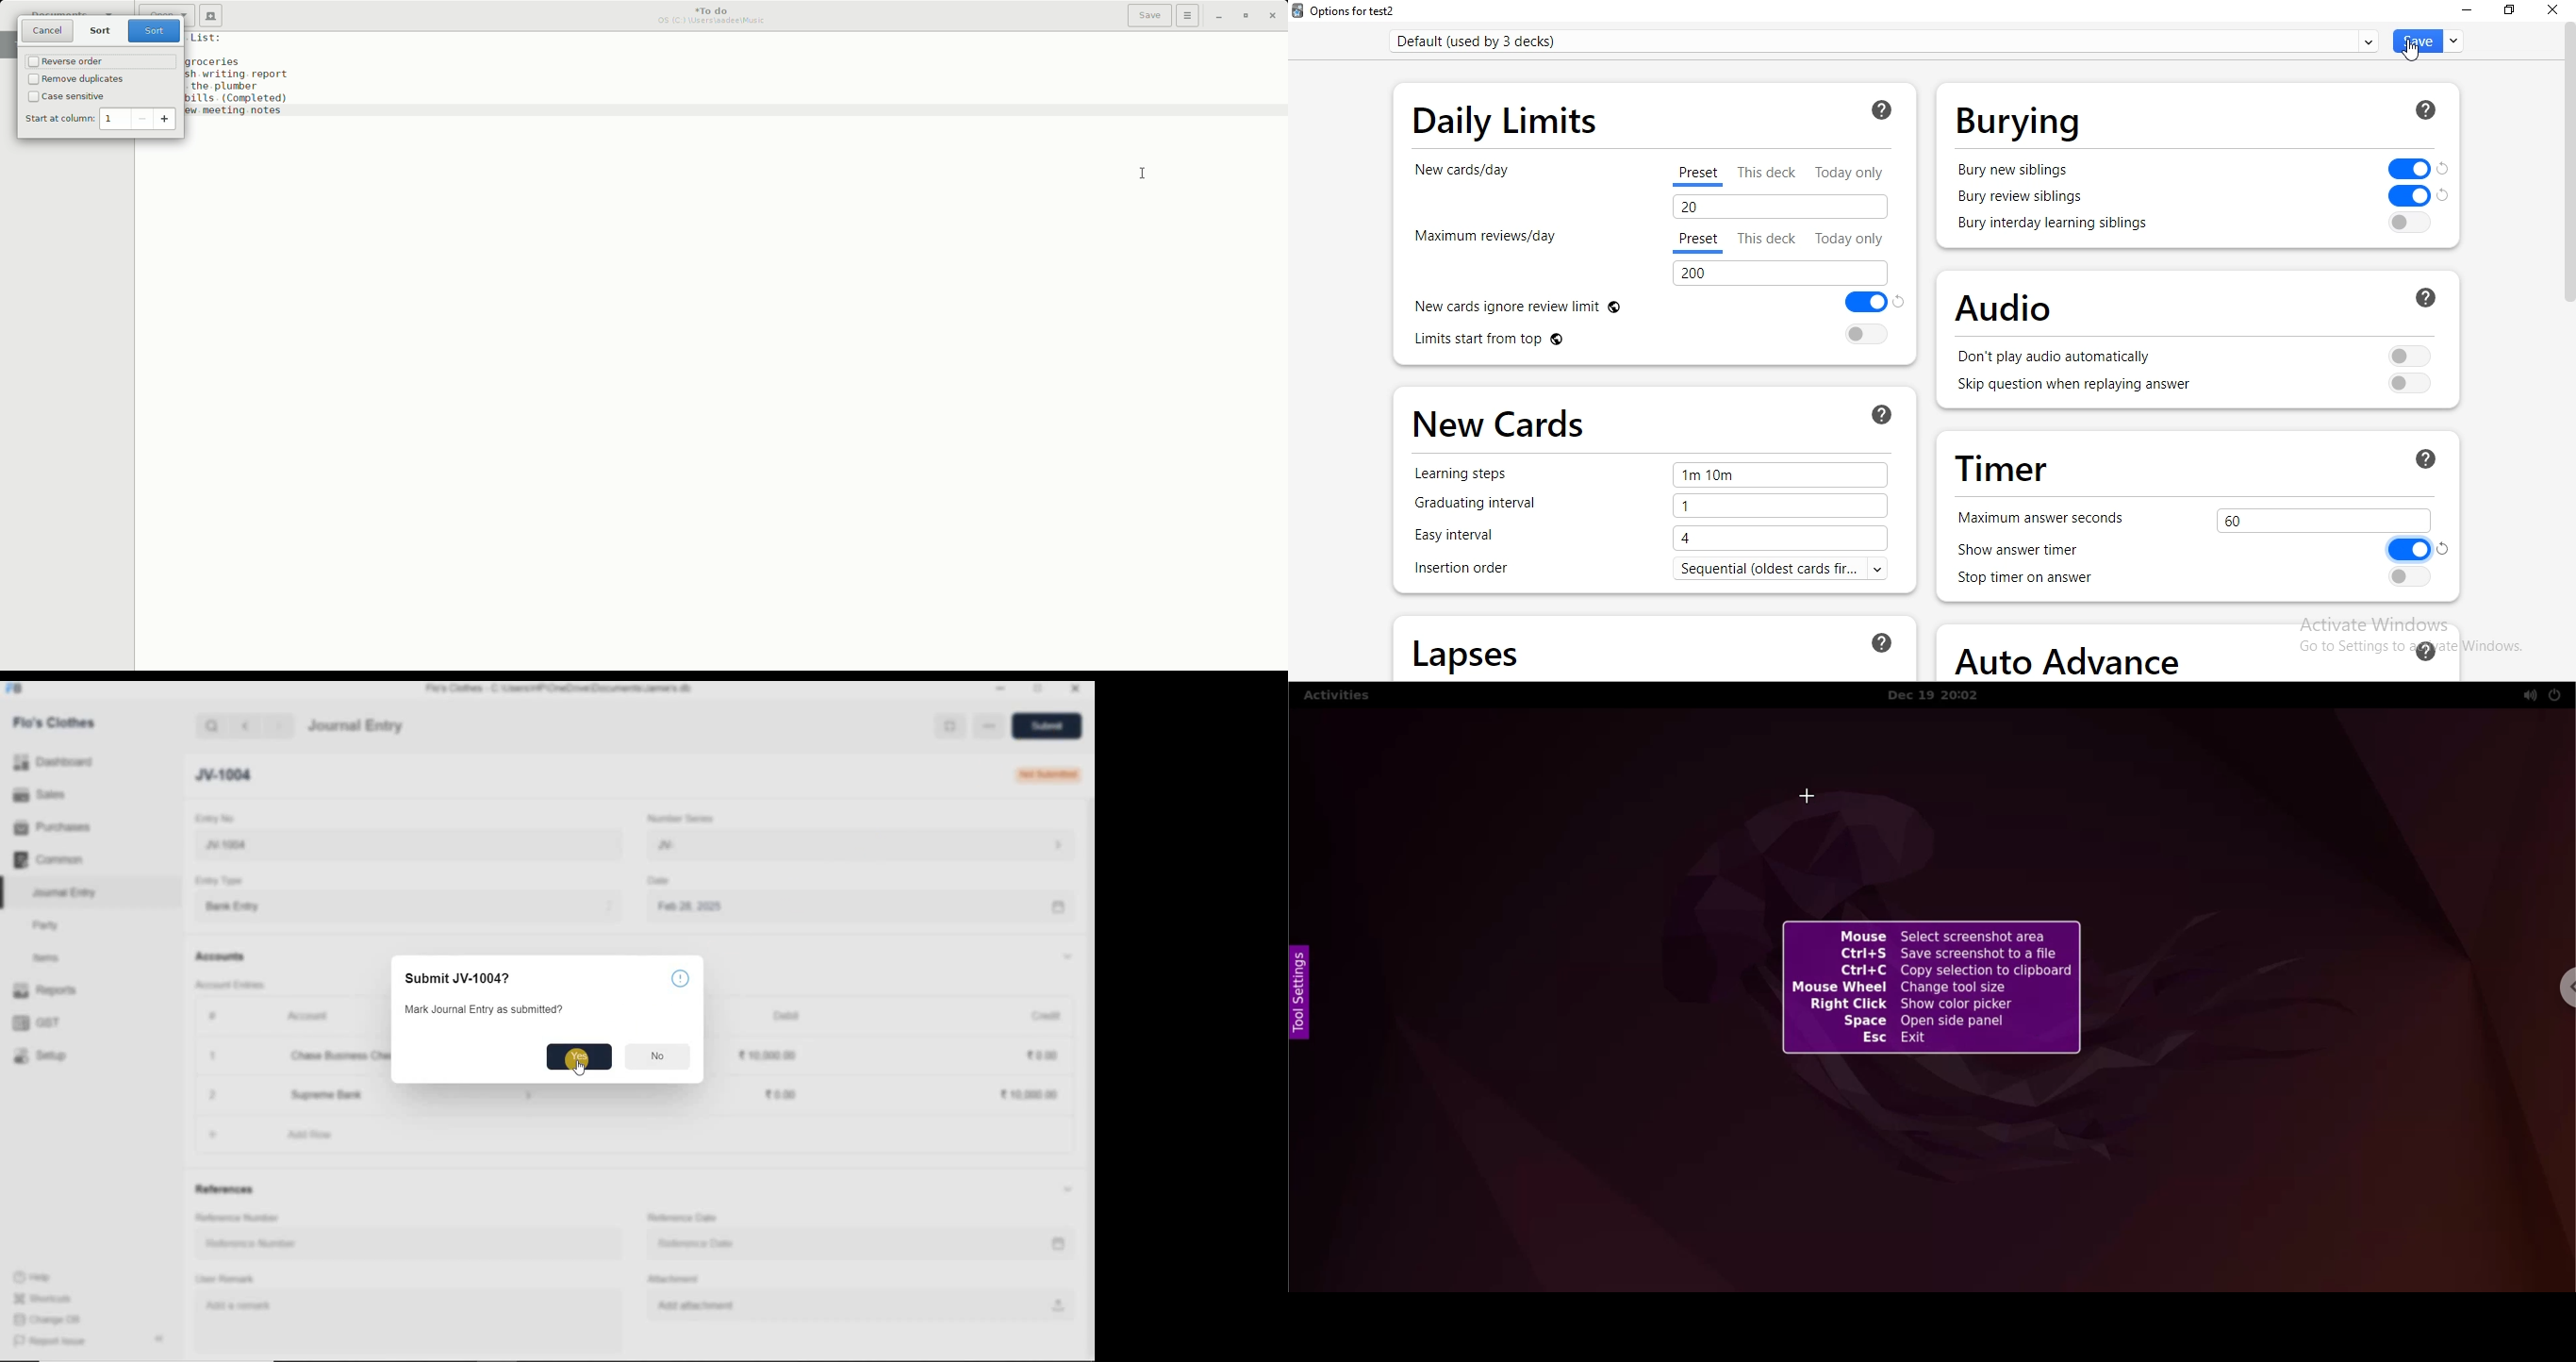 This screenshot has height=1372, width=2576. What do you see at coordinates (458, 978) in the screenshot?
I see `Submit JV-1004?` at bounding box center [458, 978].